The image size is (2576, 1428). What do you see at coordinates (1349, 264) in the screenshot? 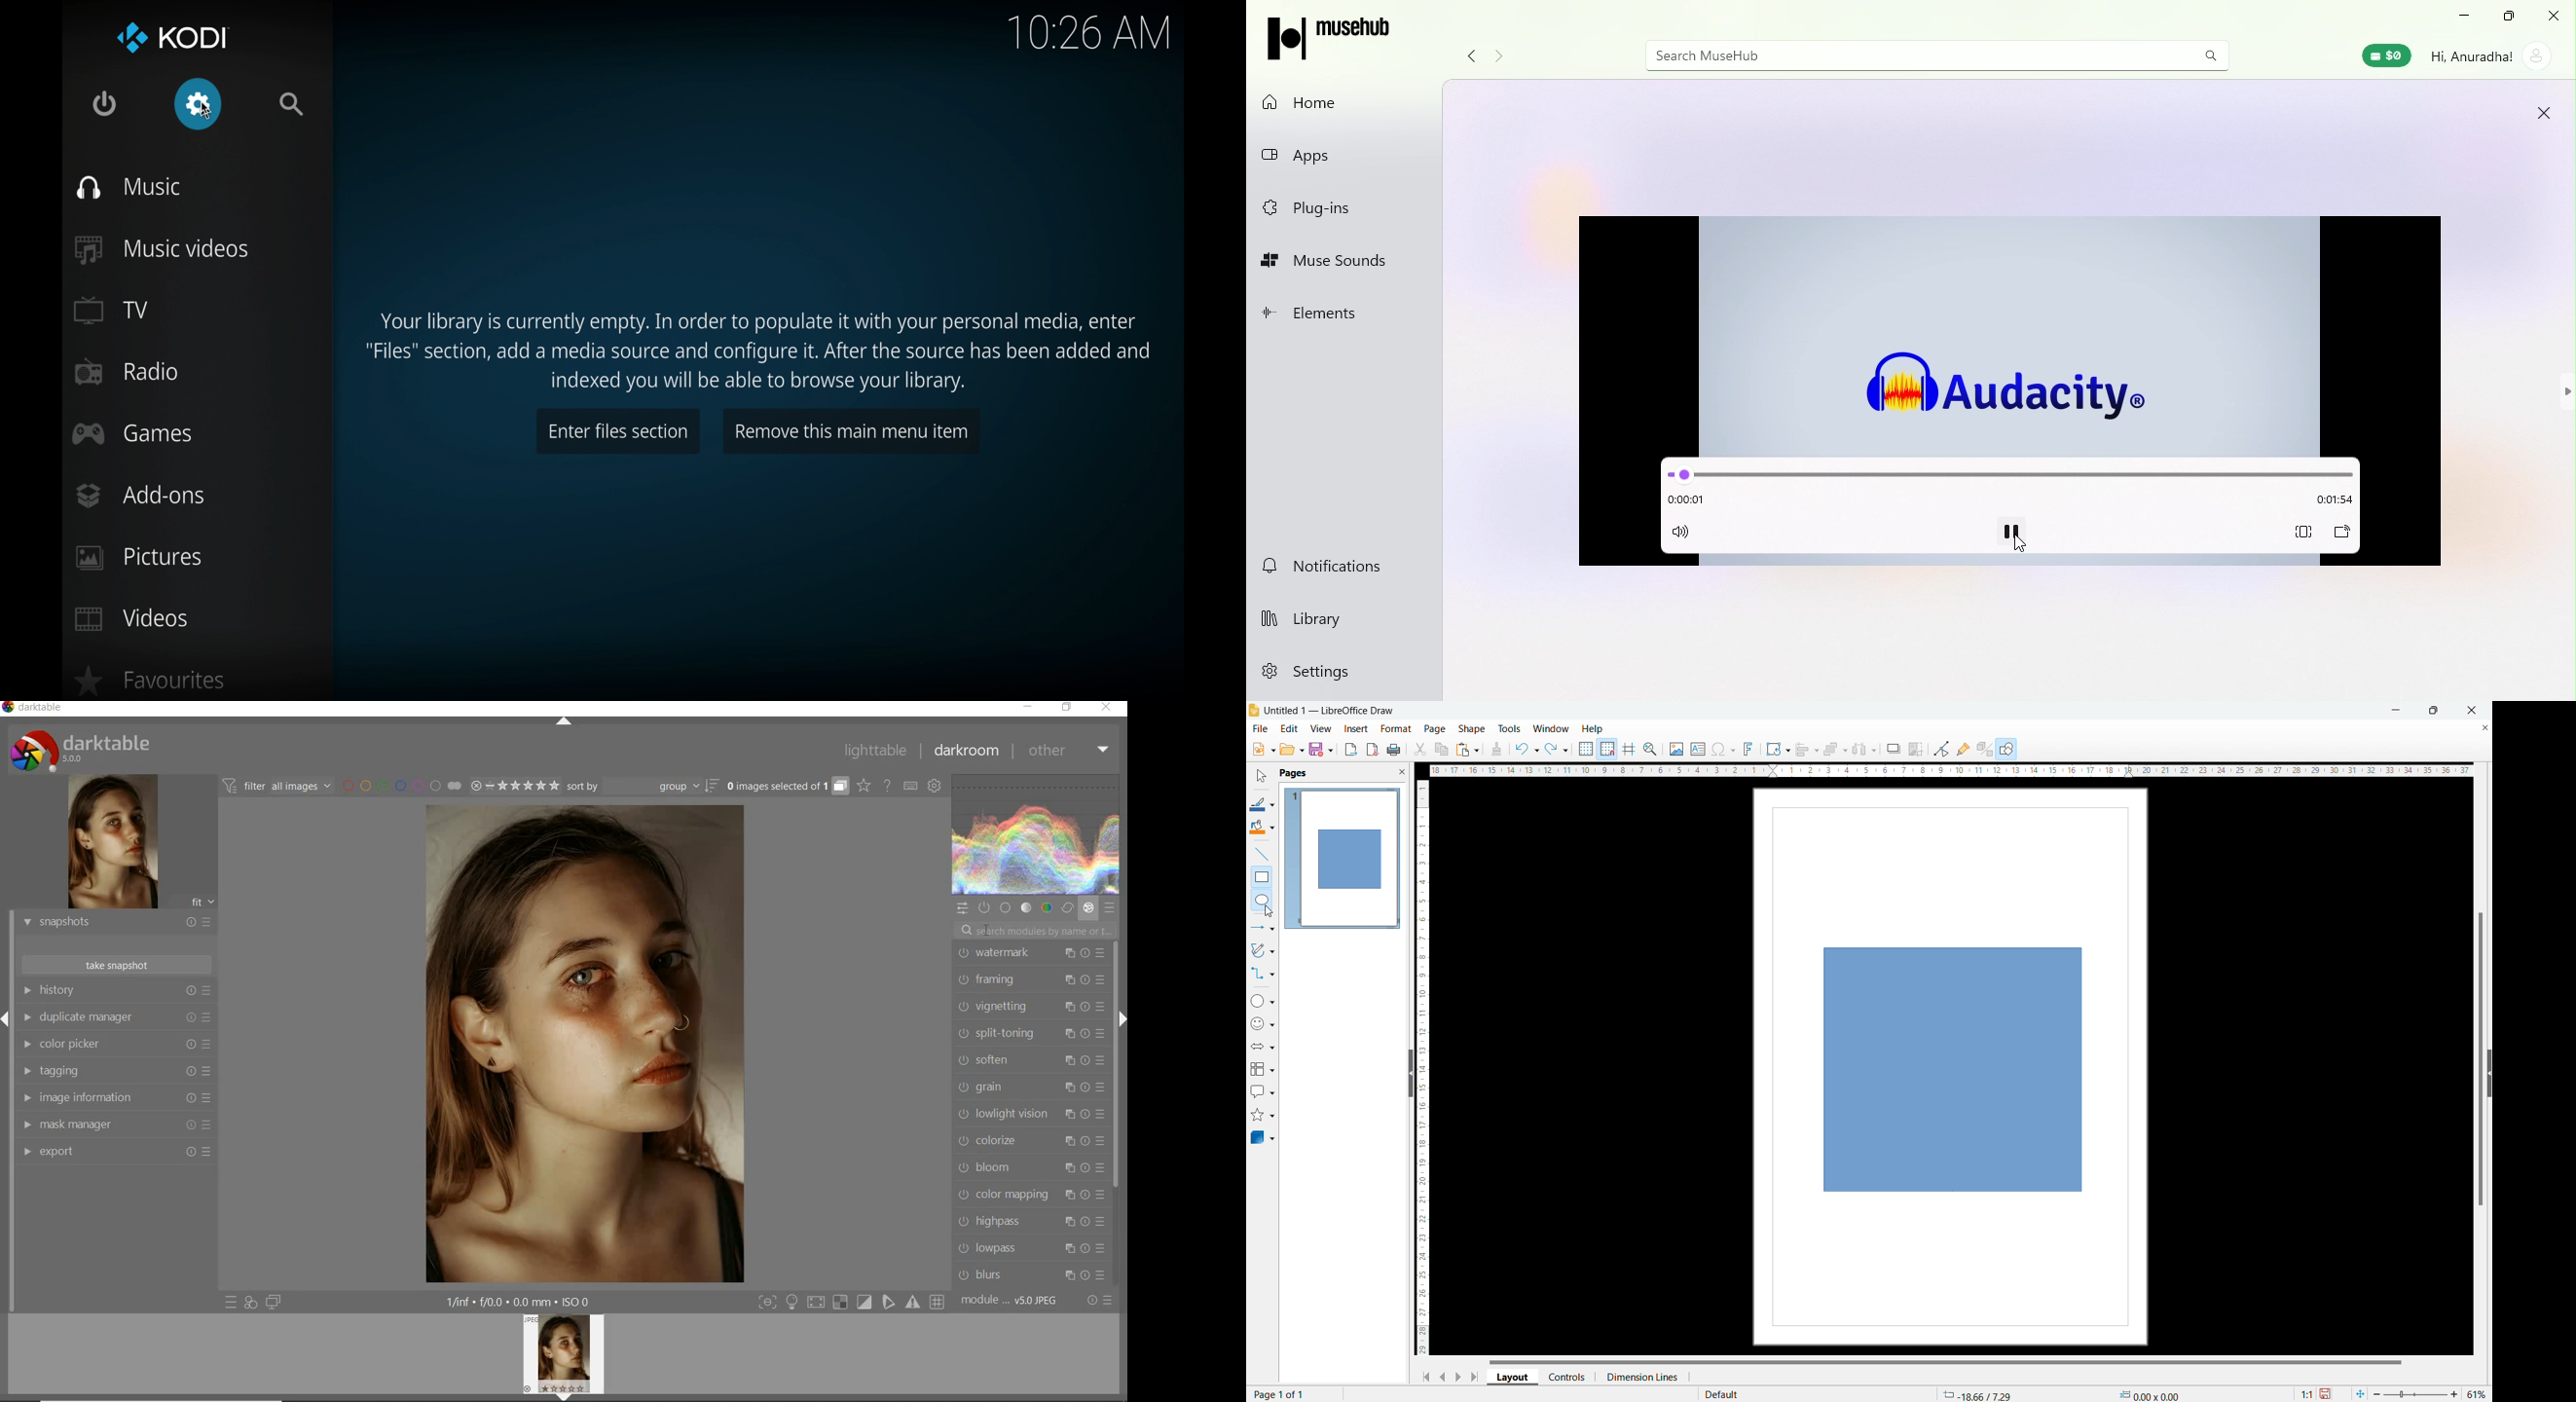
I see `Muse sounds` at bounding box center [1349, 264].